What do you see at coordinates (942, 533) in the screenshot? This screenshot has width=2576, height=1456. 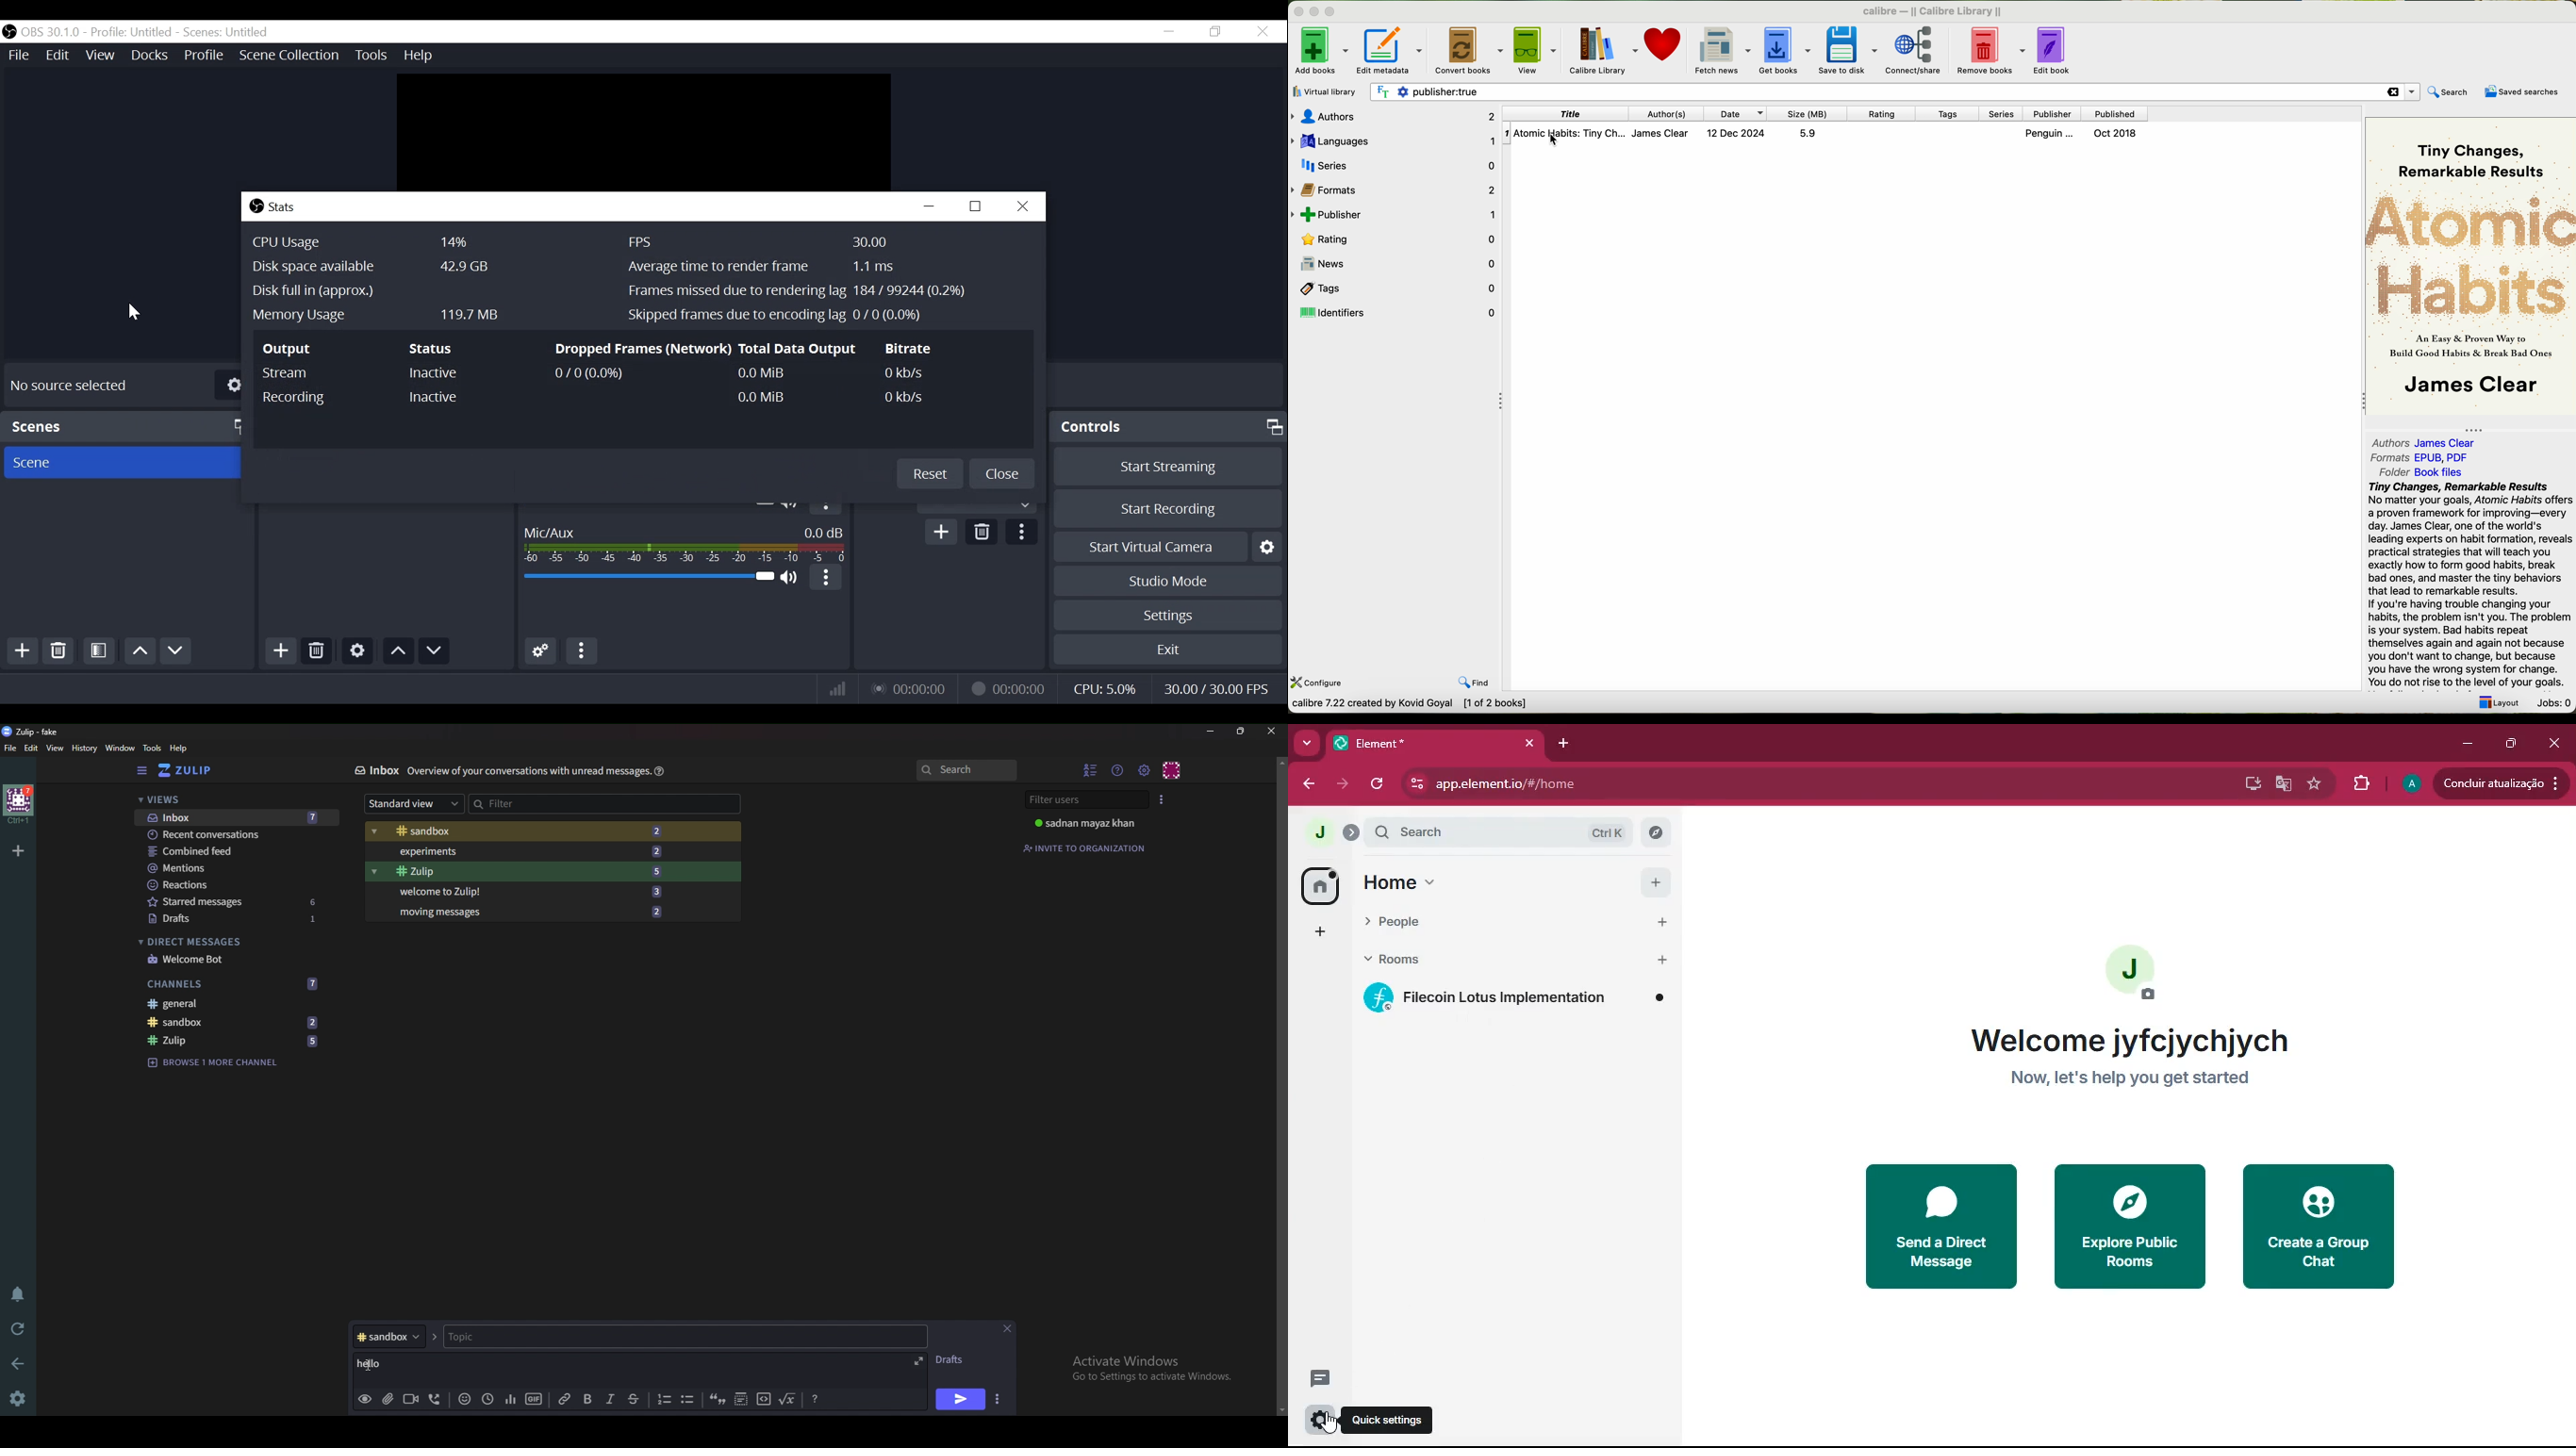 I see `Add ` at bounding box center [942, 533].